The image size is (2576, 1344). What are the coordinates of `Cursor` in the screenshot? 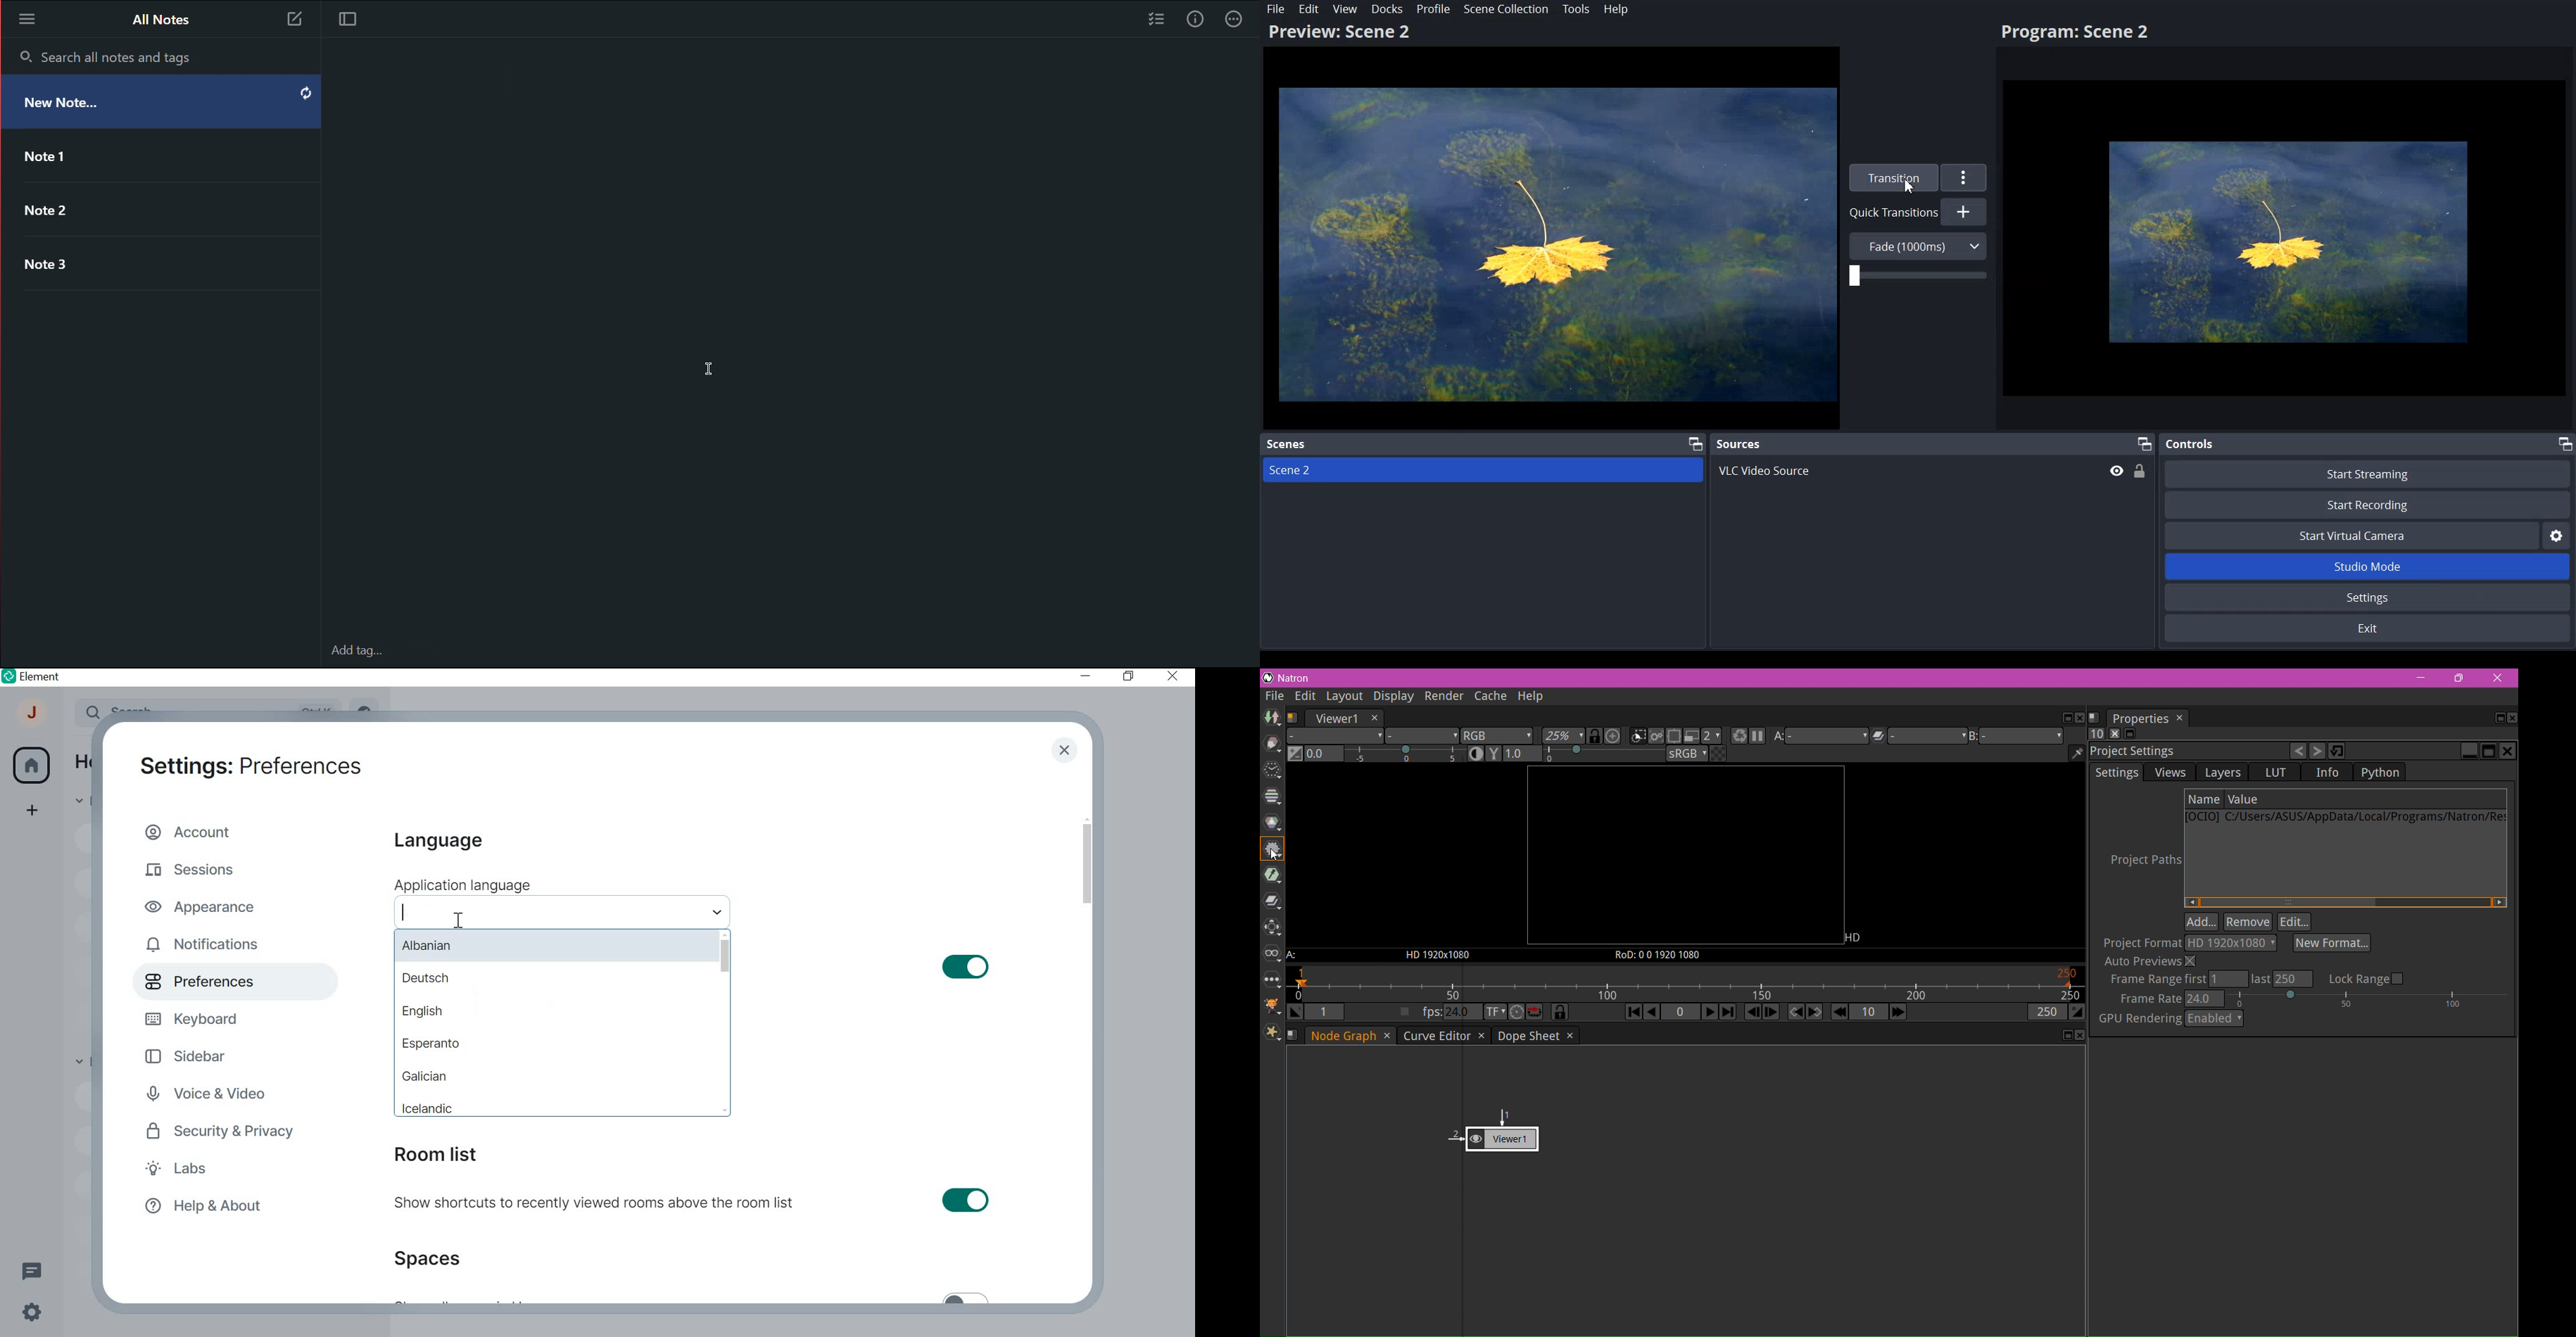 It's located at (707, 365).